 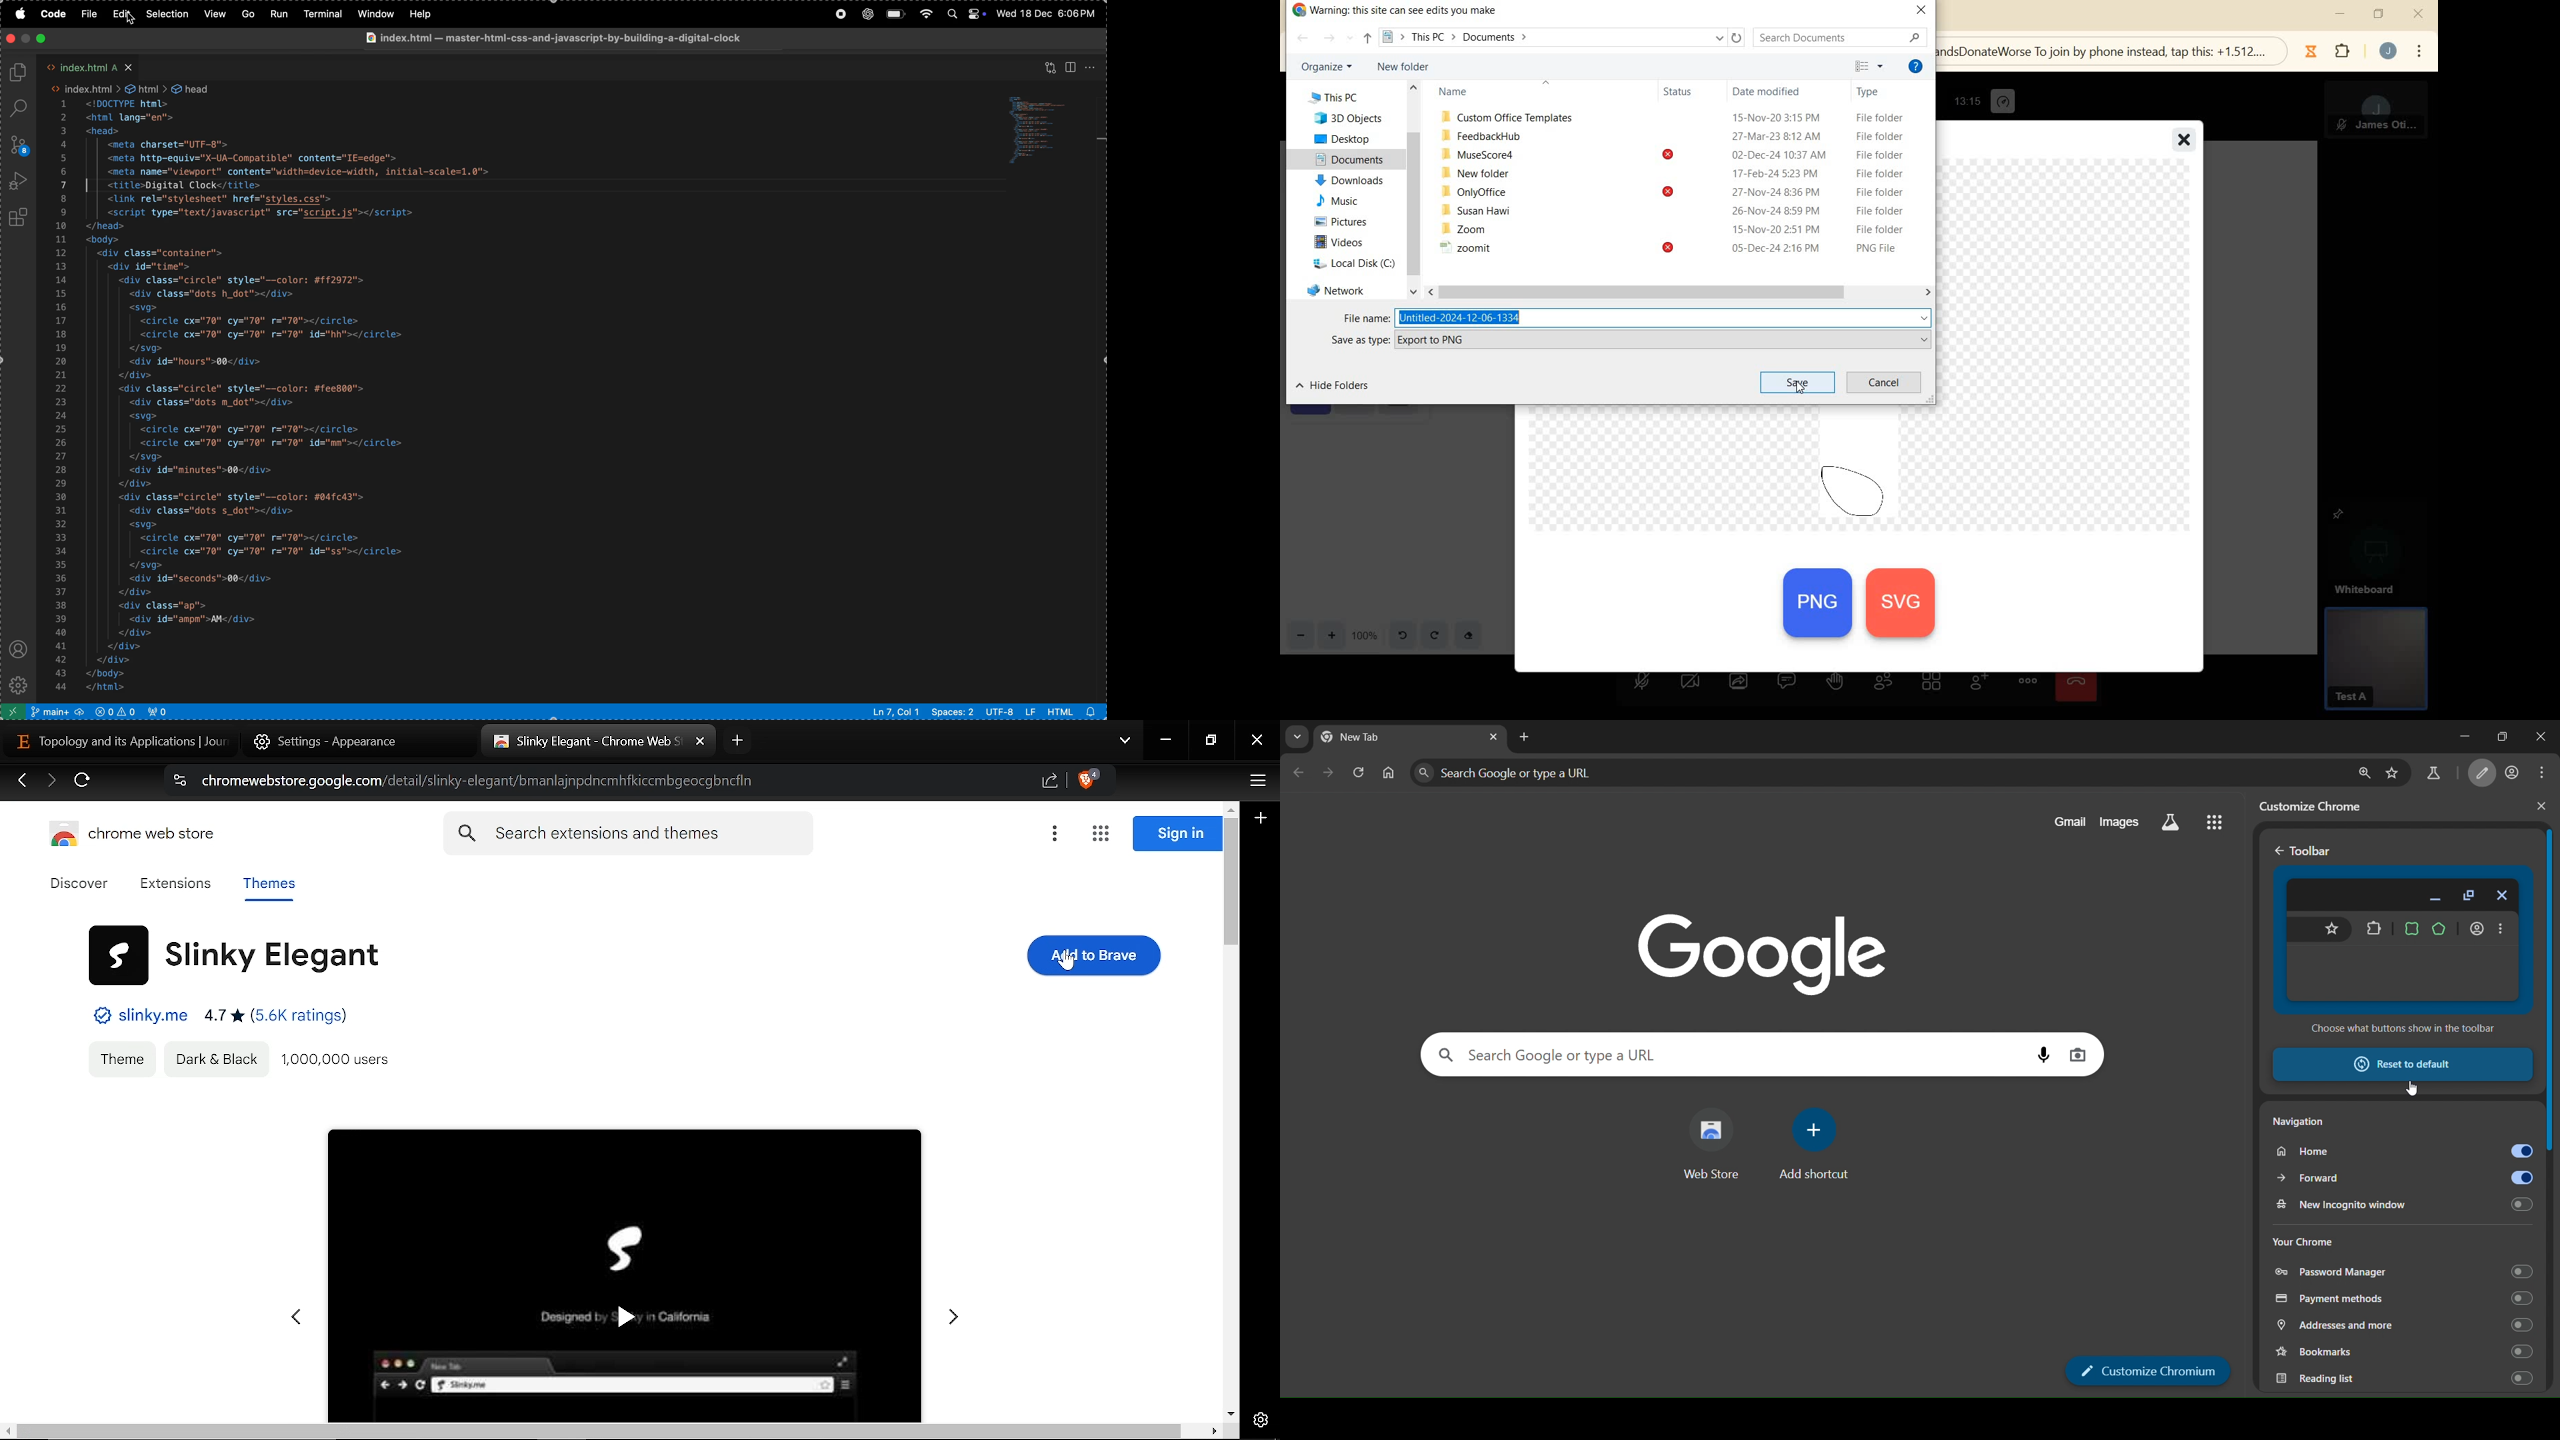 I want to click on File folder, so click(x=1888, y=152).